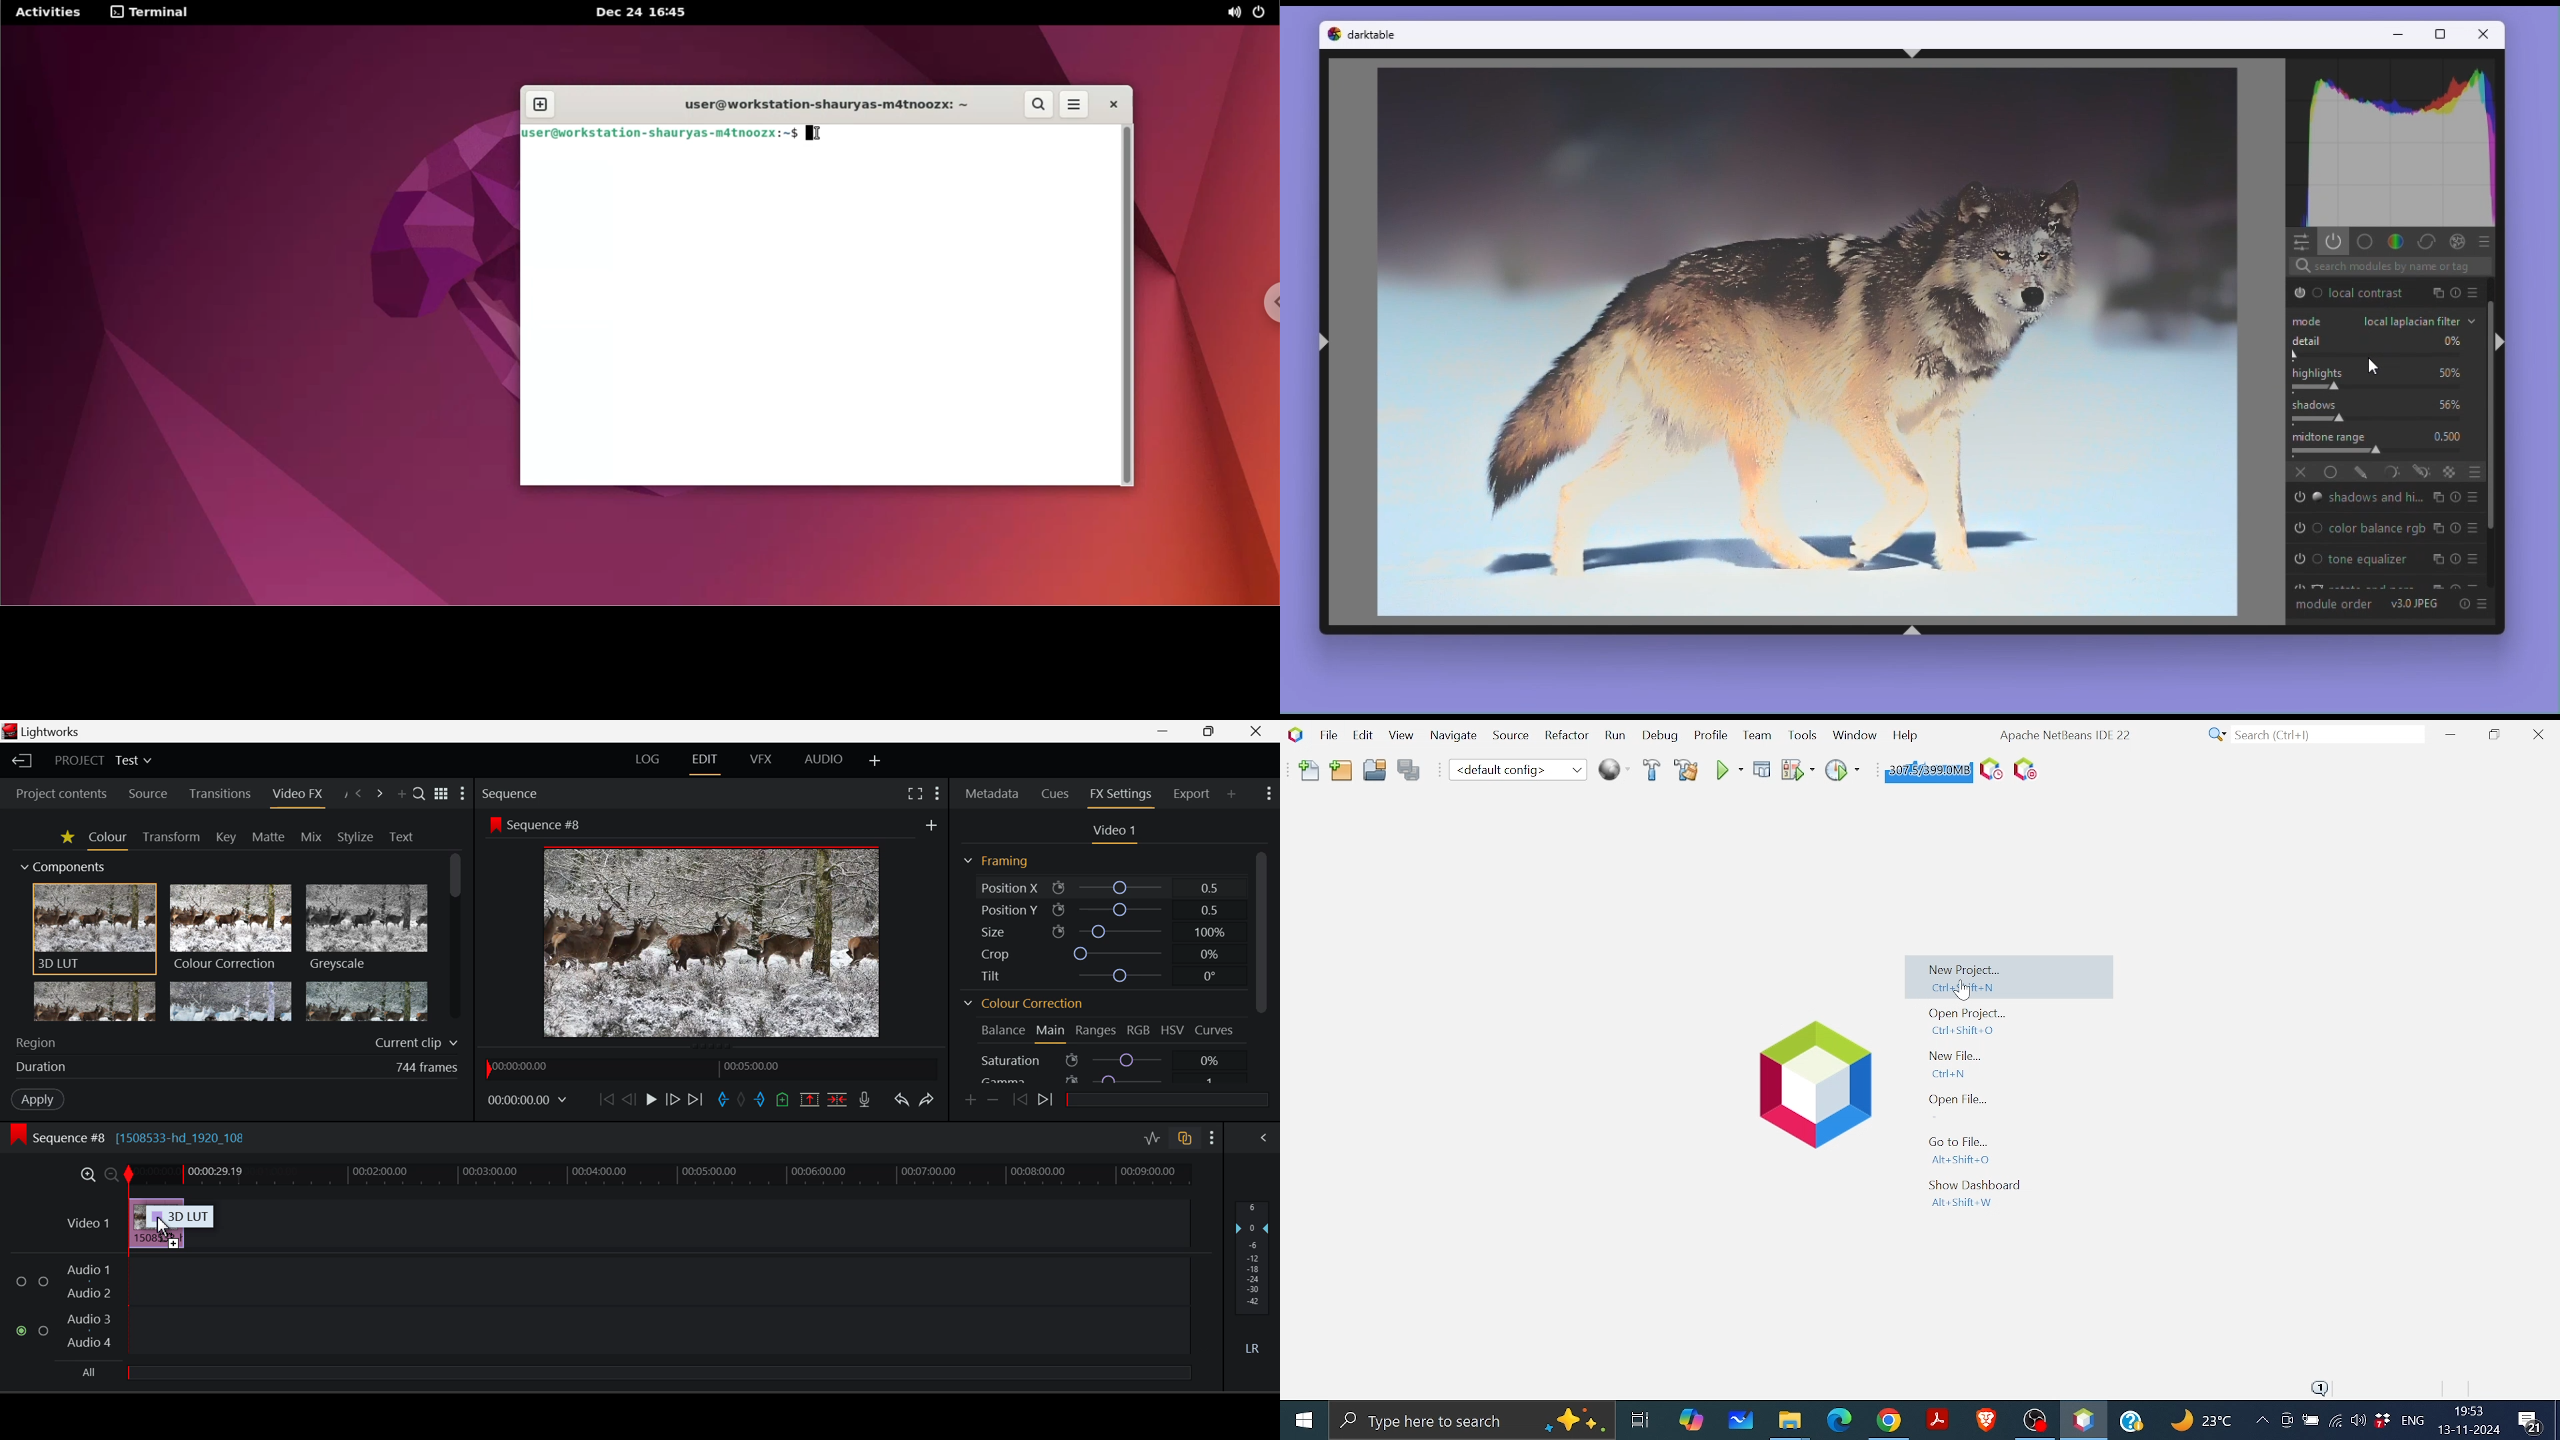 The width and height of the screenshot is (2576, 1456). I want to click on Local laplacian filter, so click(2383, 322).